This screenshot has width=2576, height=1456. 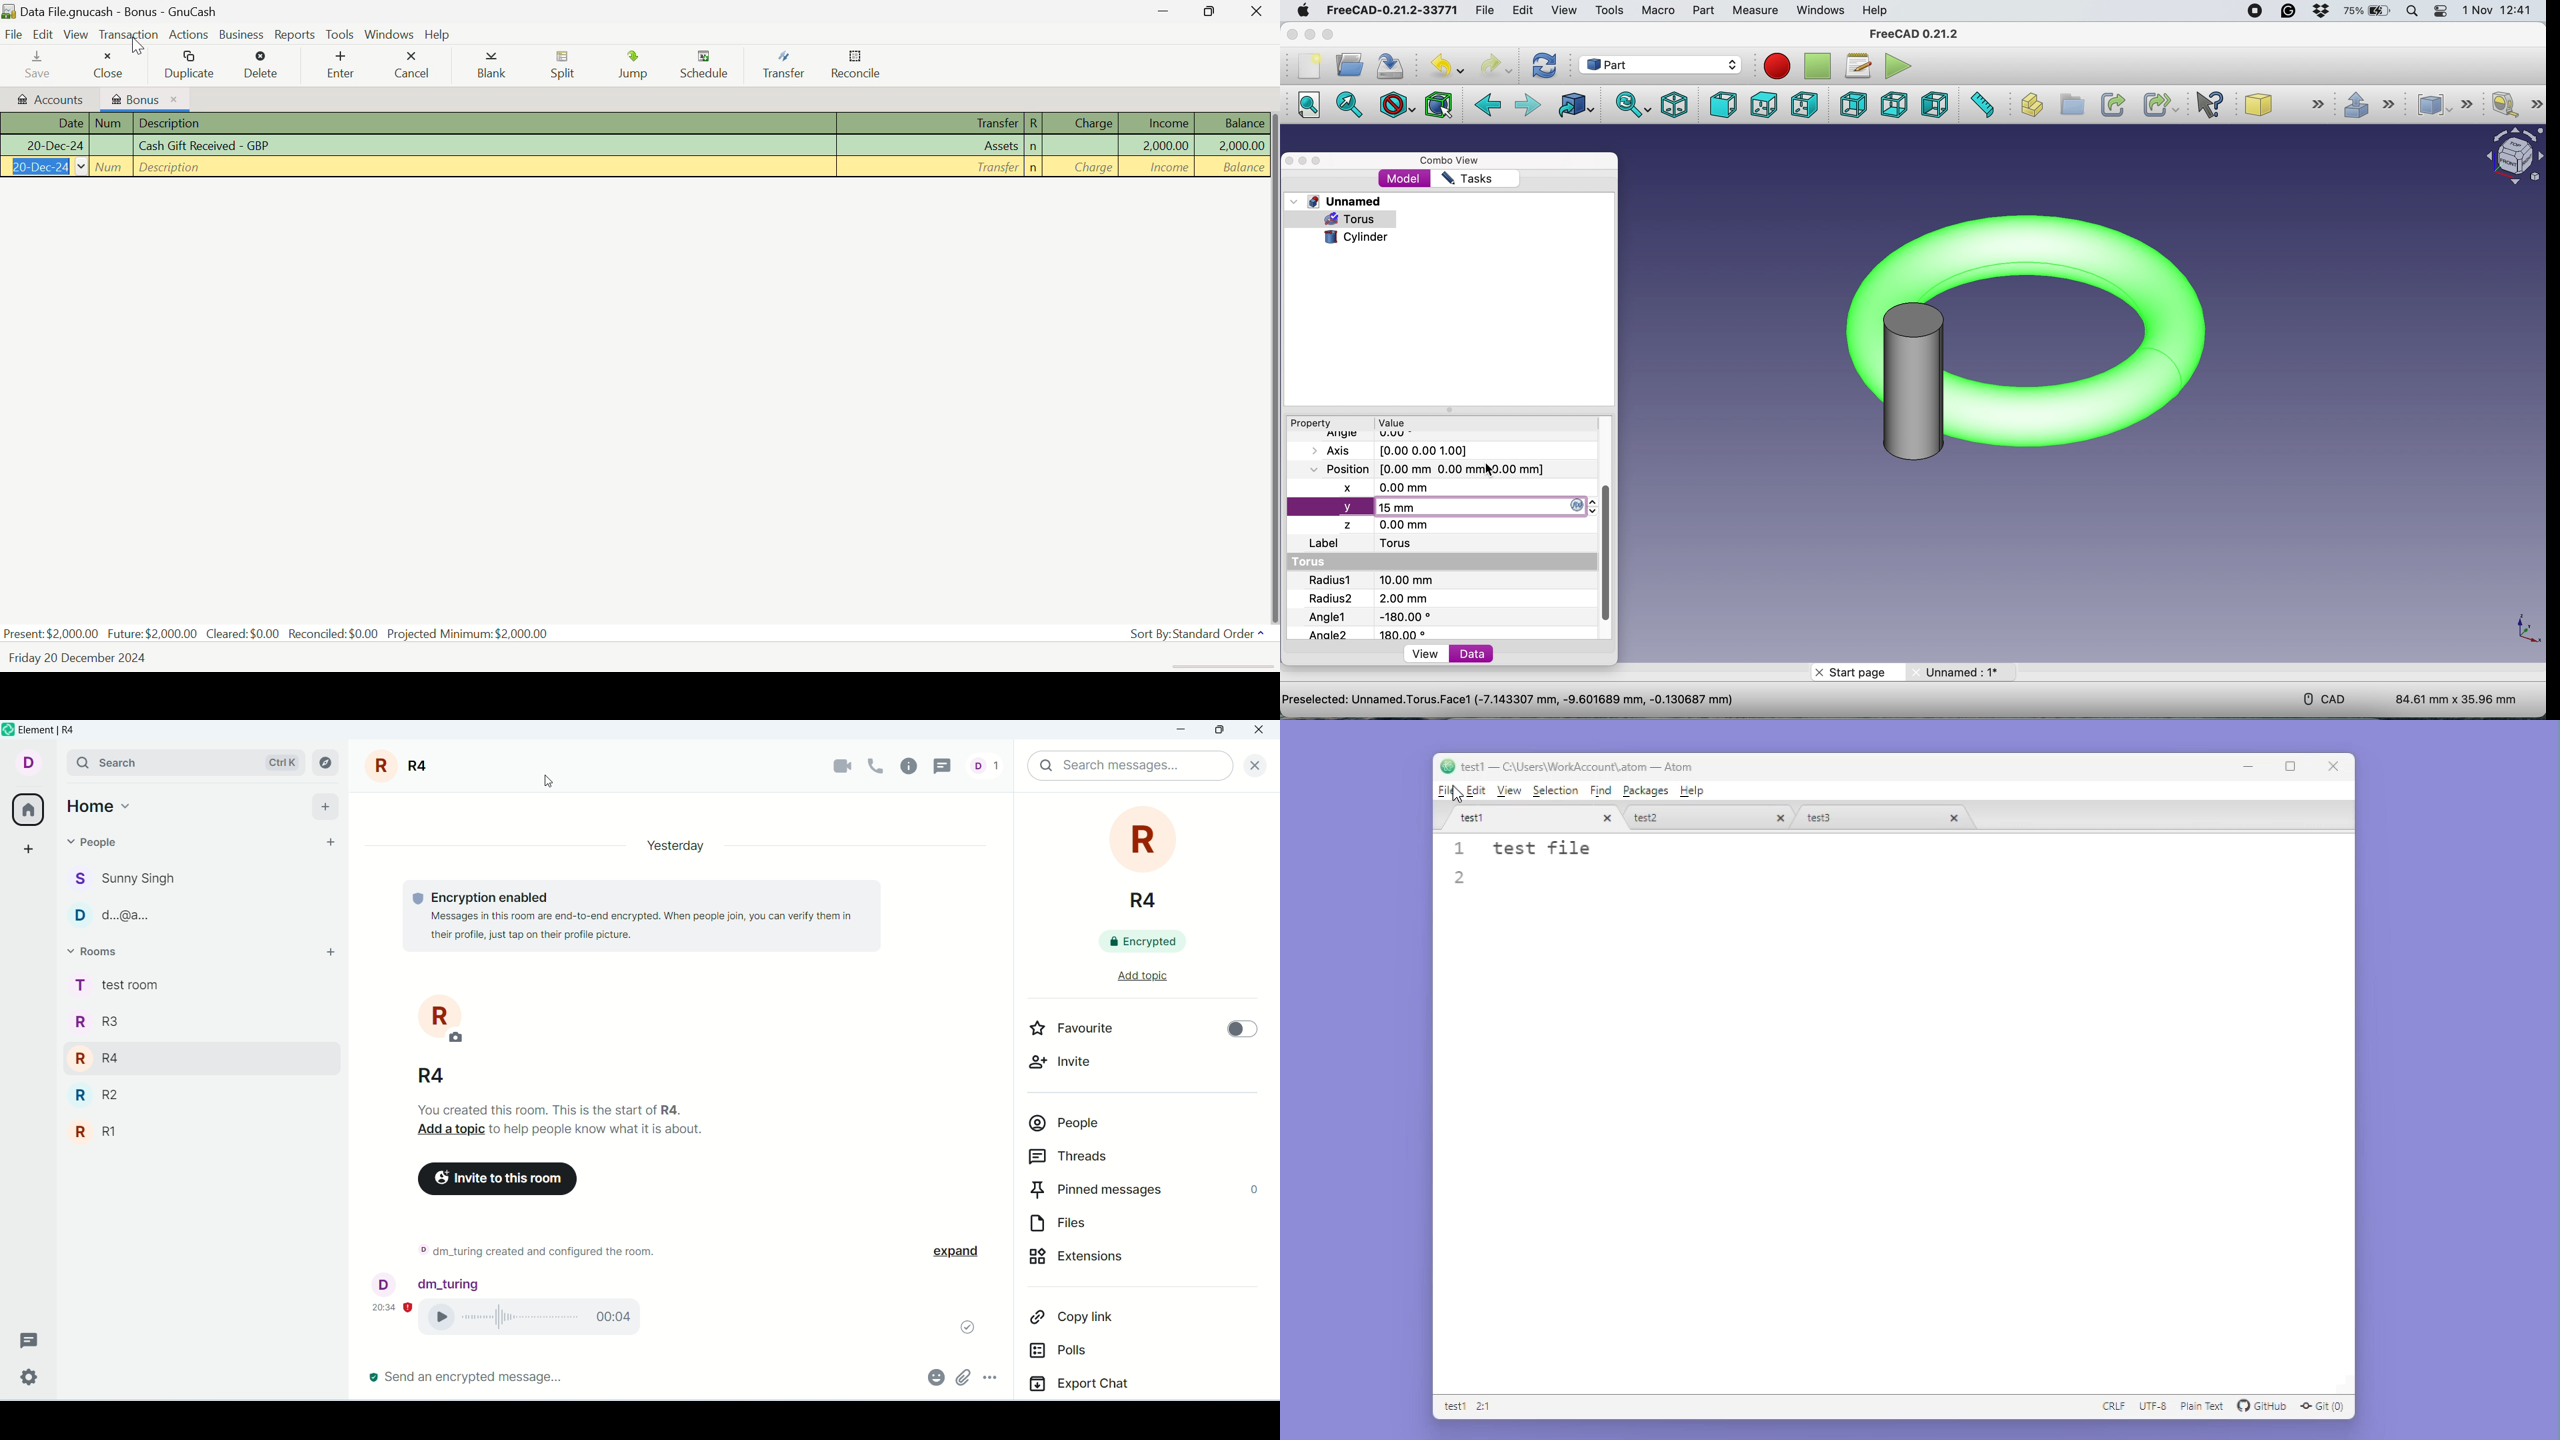 What do you see at coordinates (2452, 104) in the screenshot?
I see `compound tools` at bounding box center [2452, 104].